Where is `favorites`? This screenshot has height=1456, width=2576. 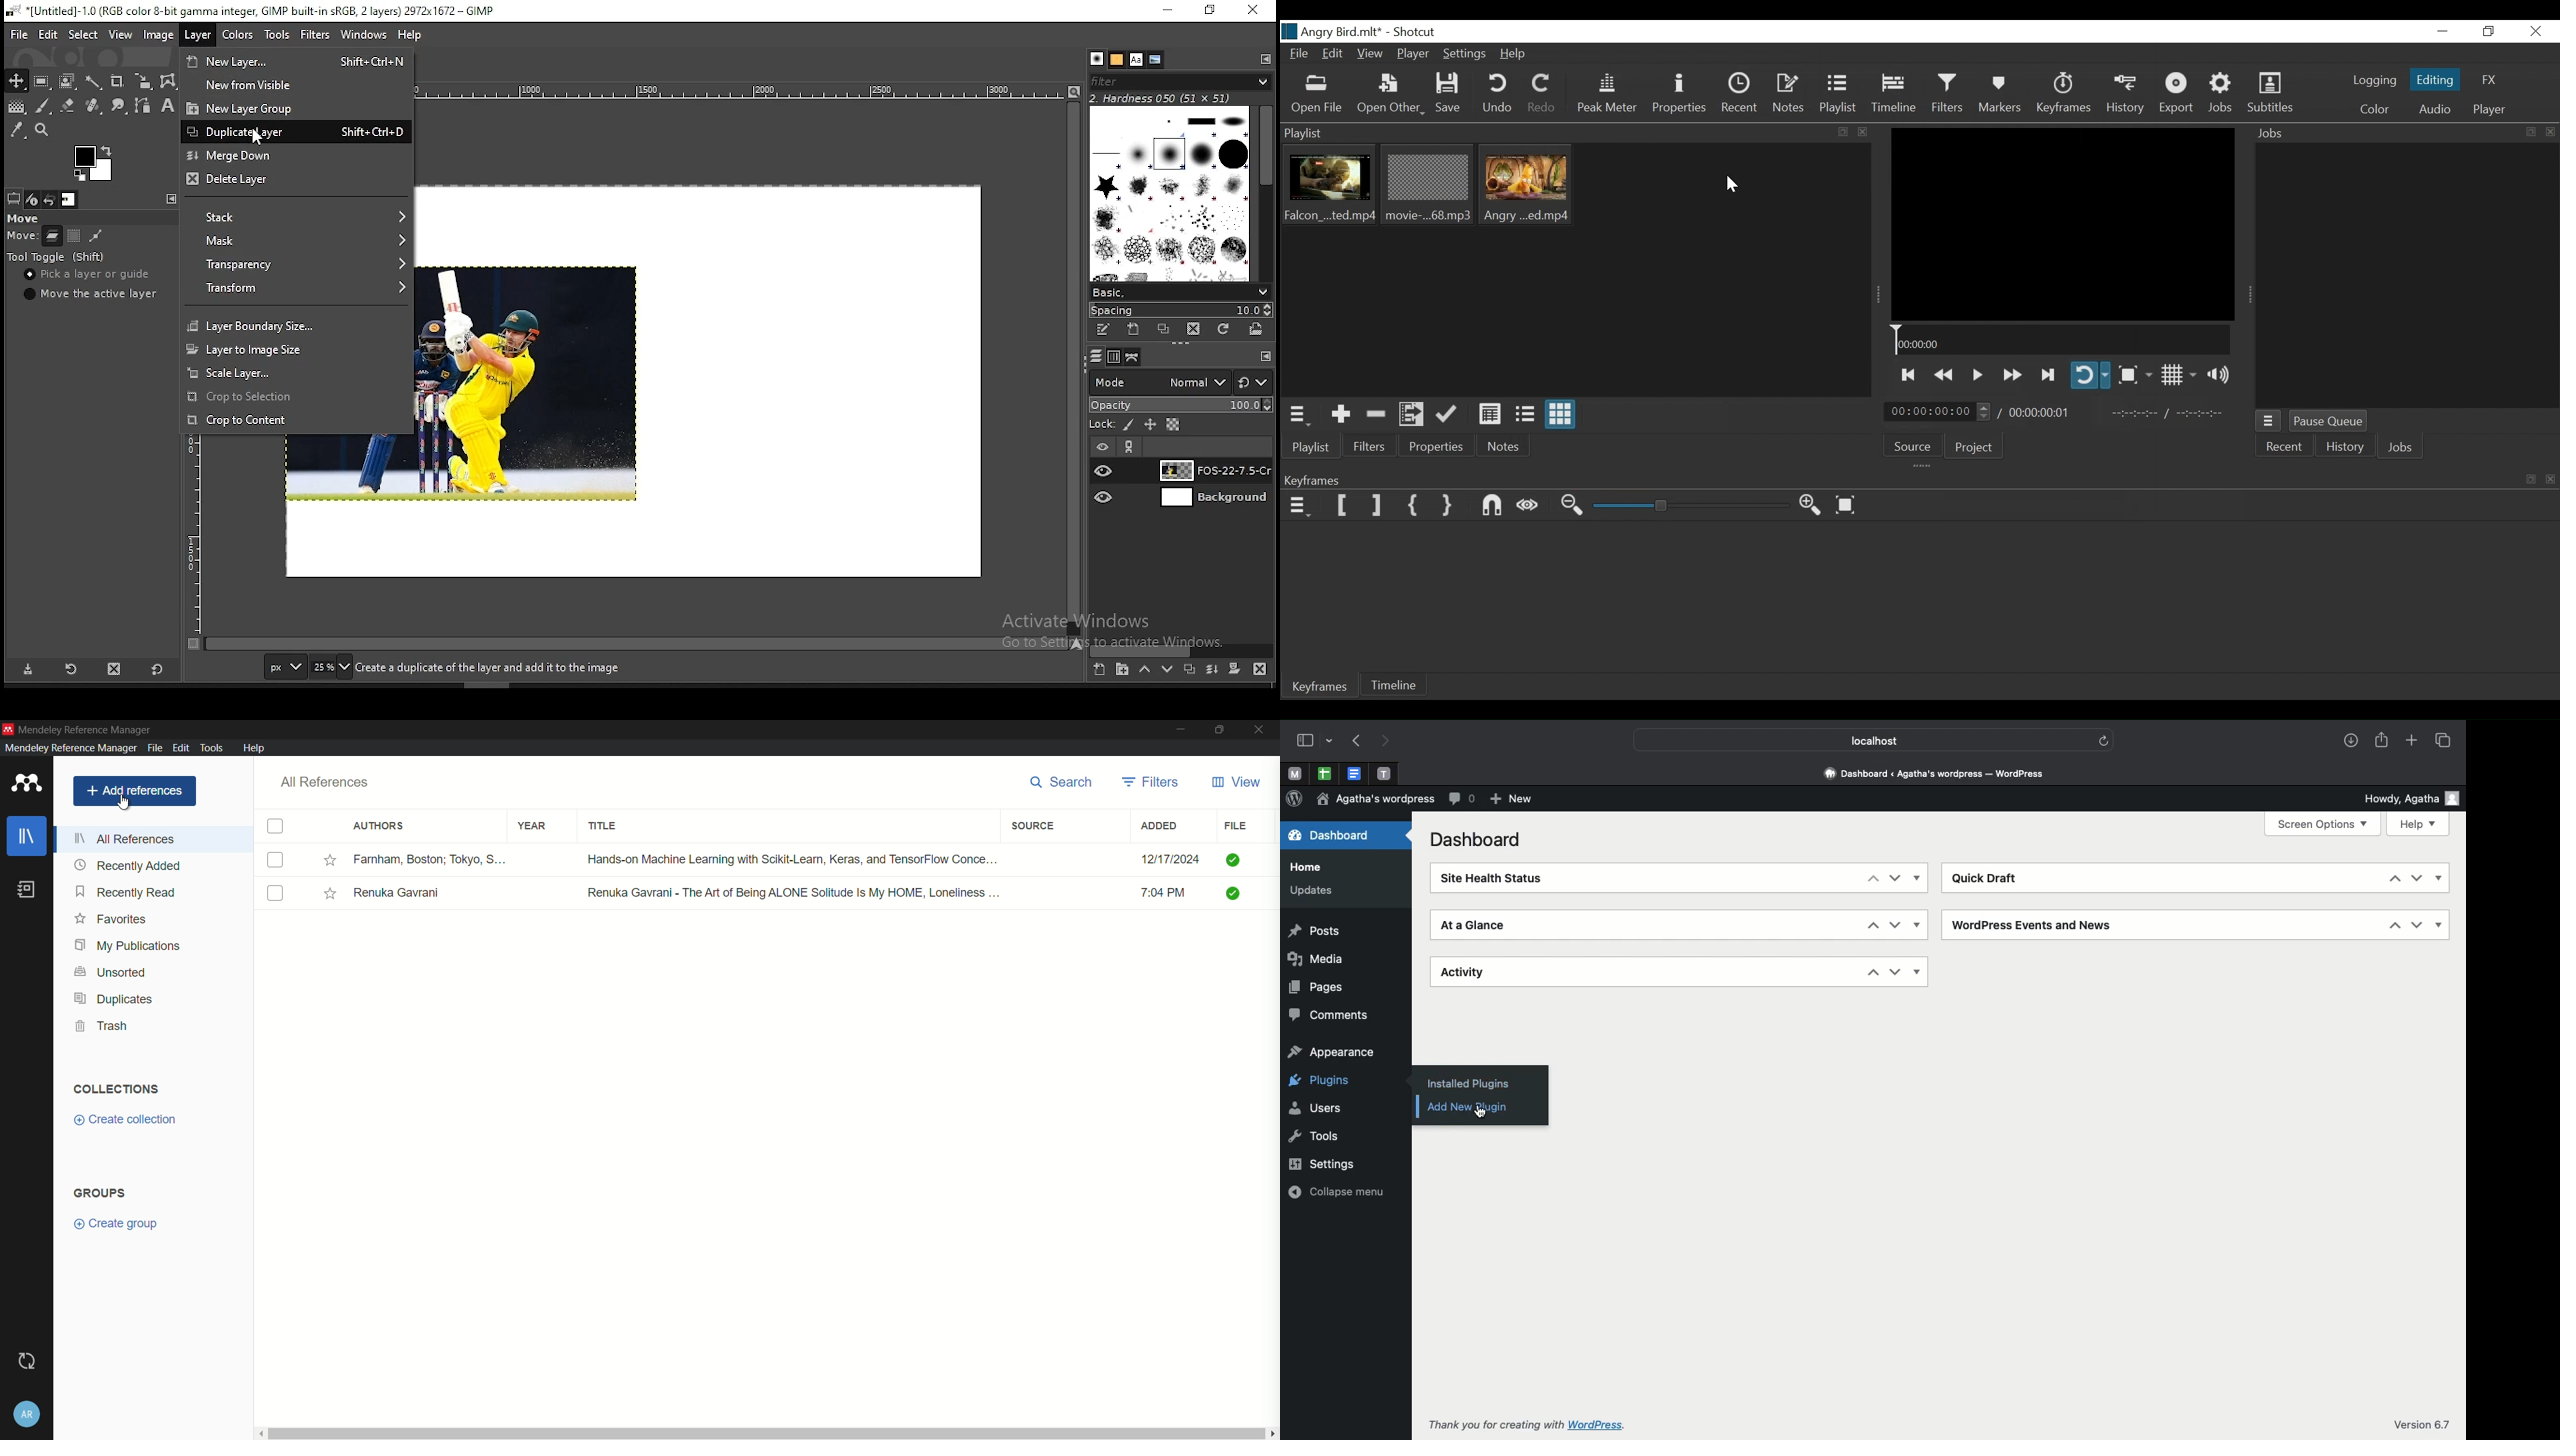 favorites is located at coordinates (331, 893).